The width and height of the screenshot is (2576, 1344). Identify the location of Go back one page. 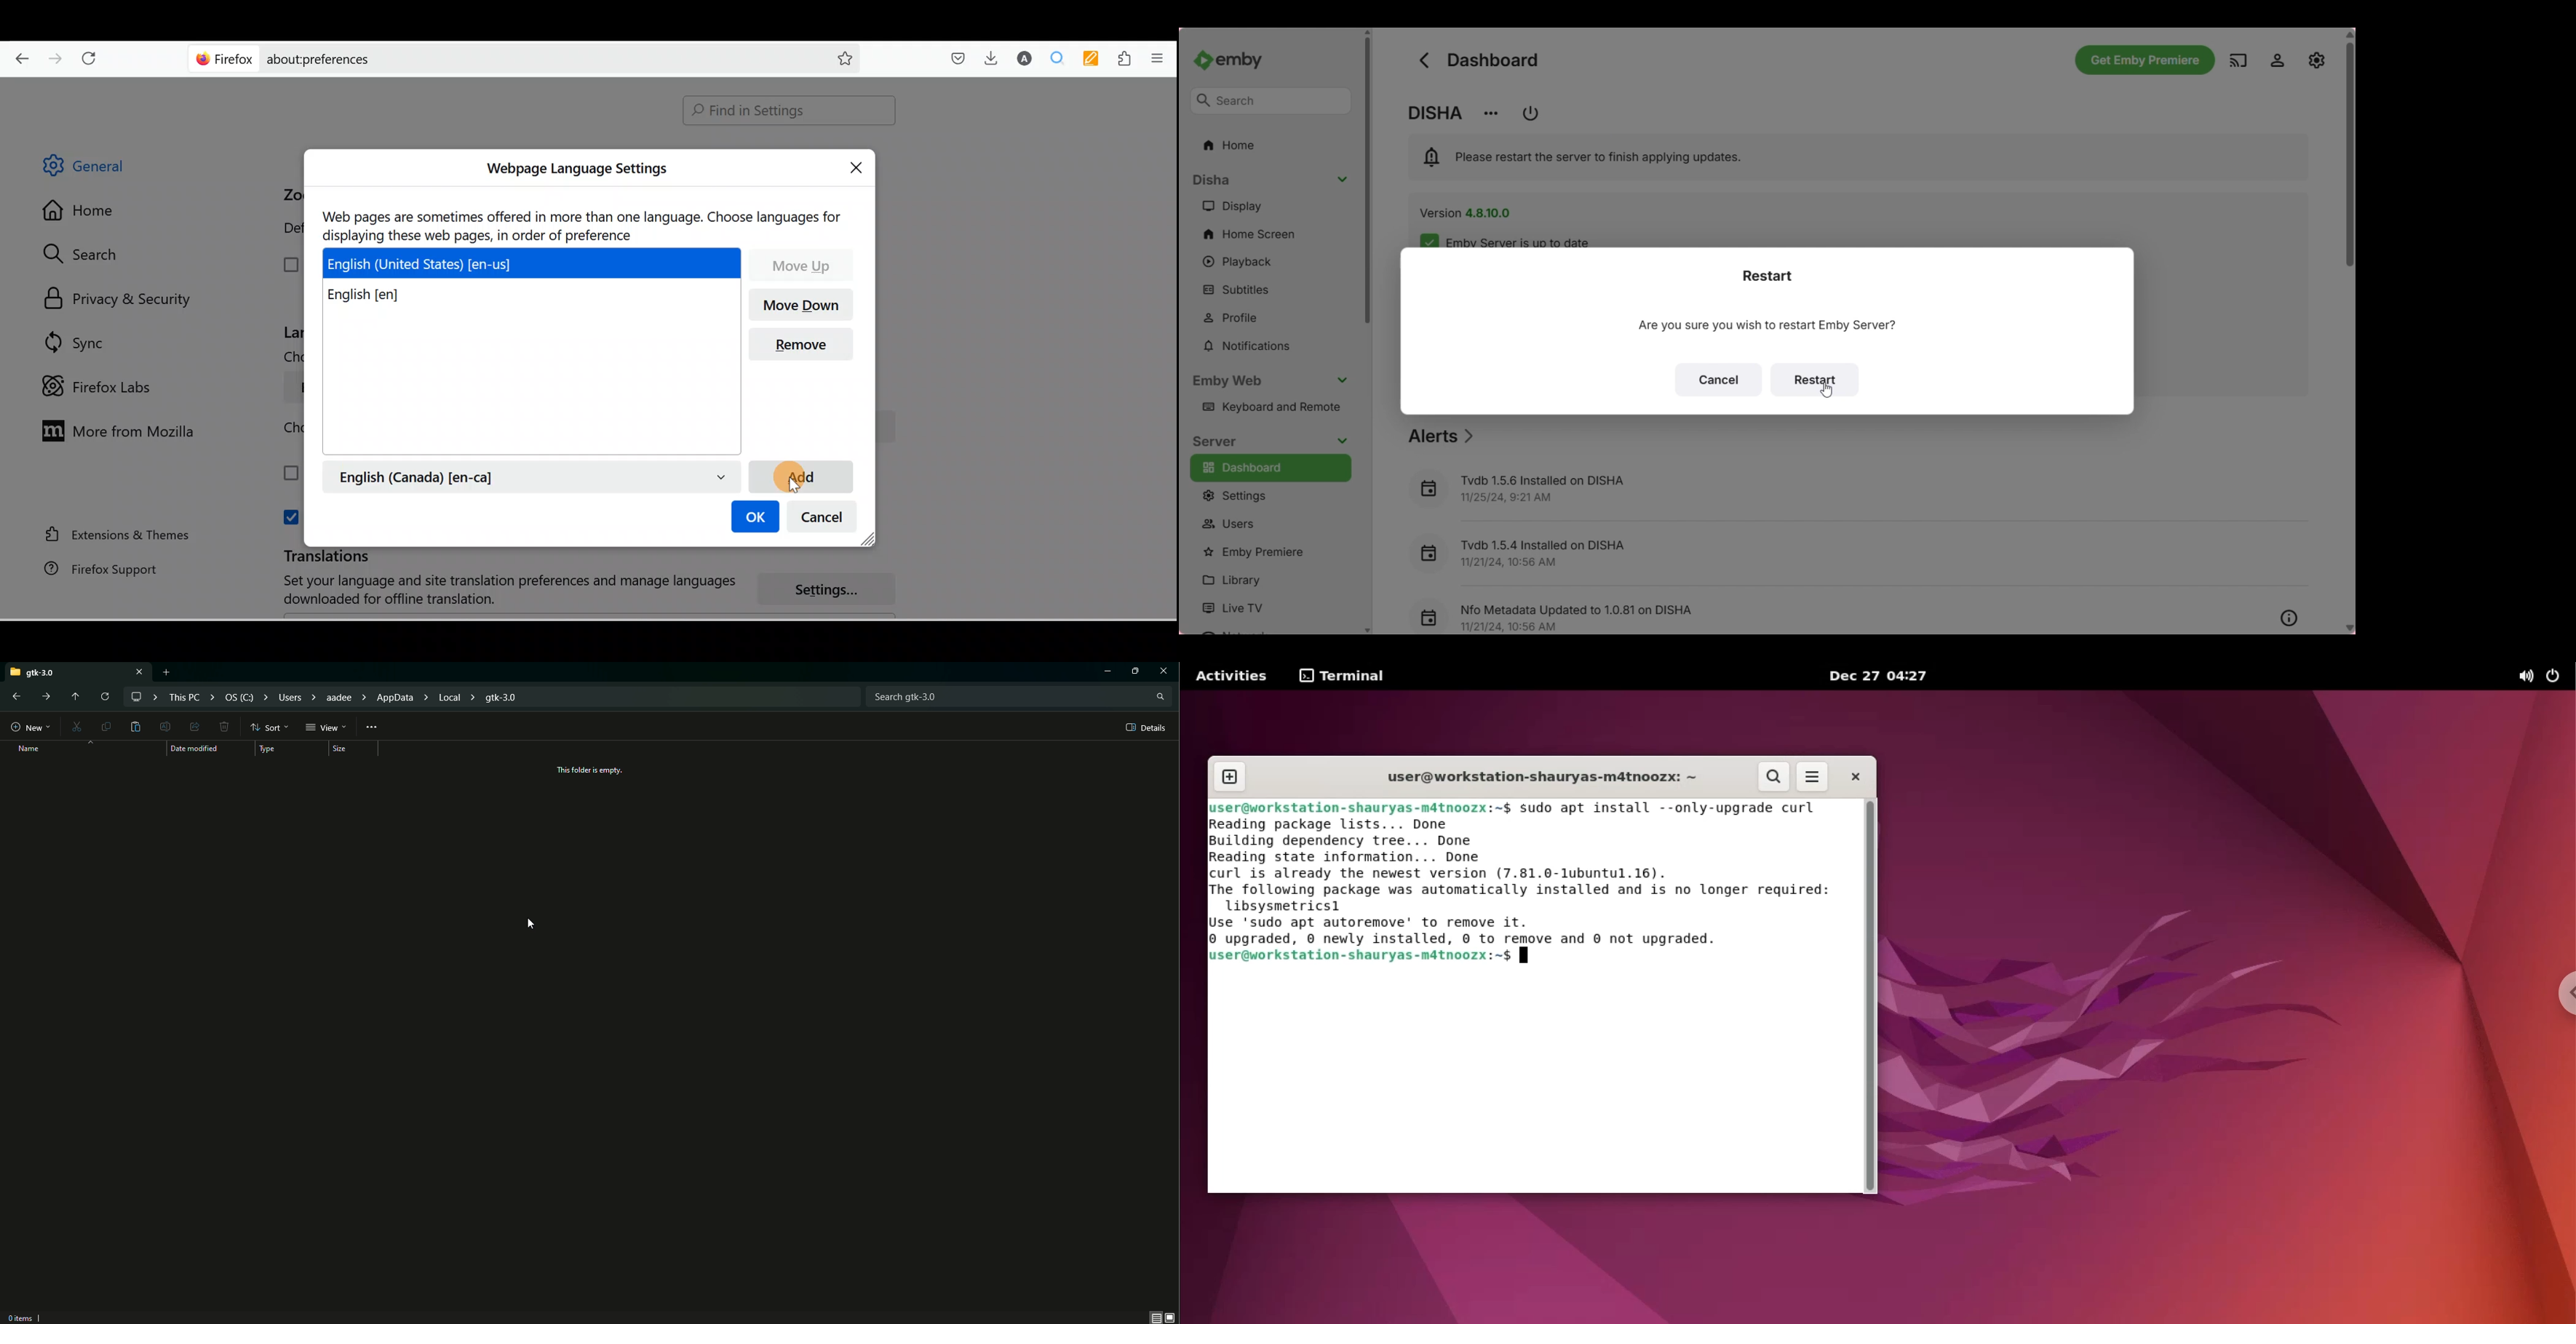
(17, 55).